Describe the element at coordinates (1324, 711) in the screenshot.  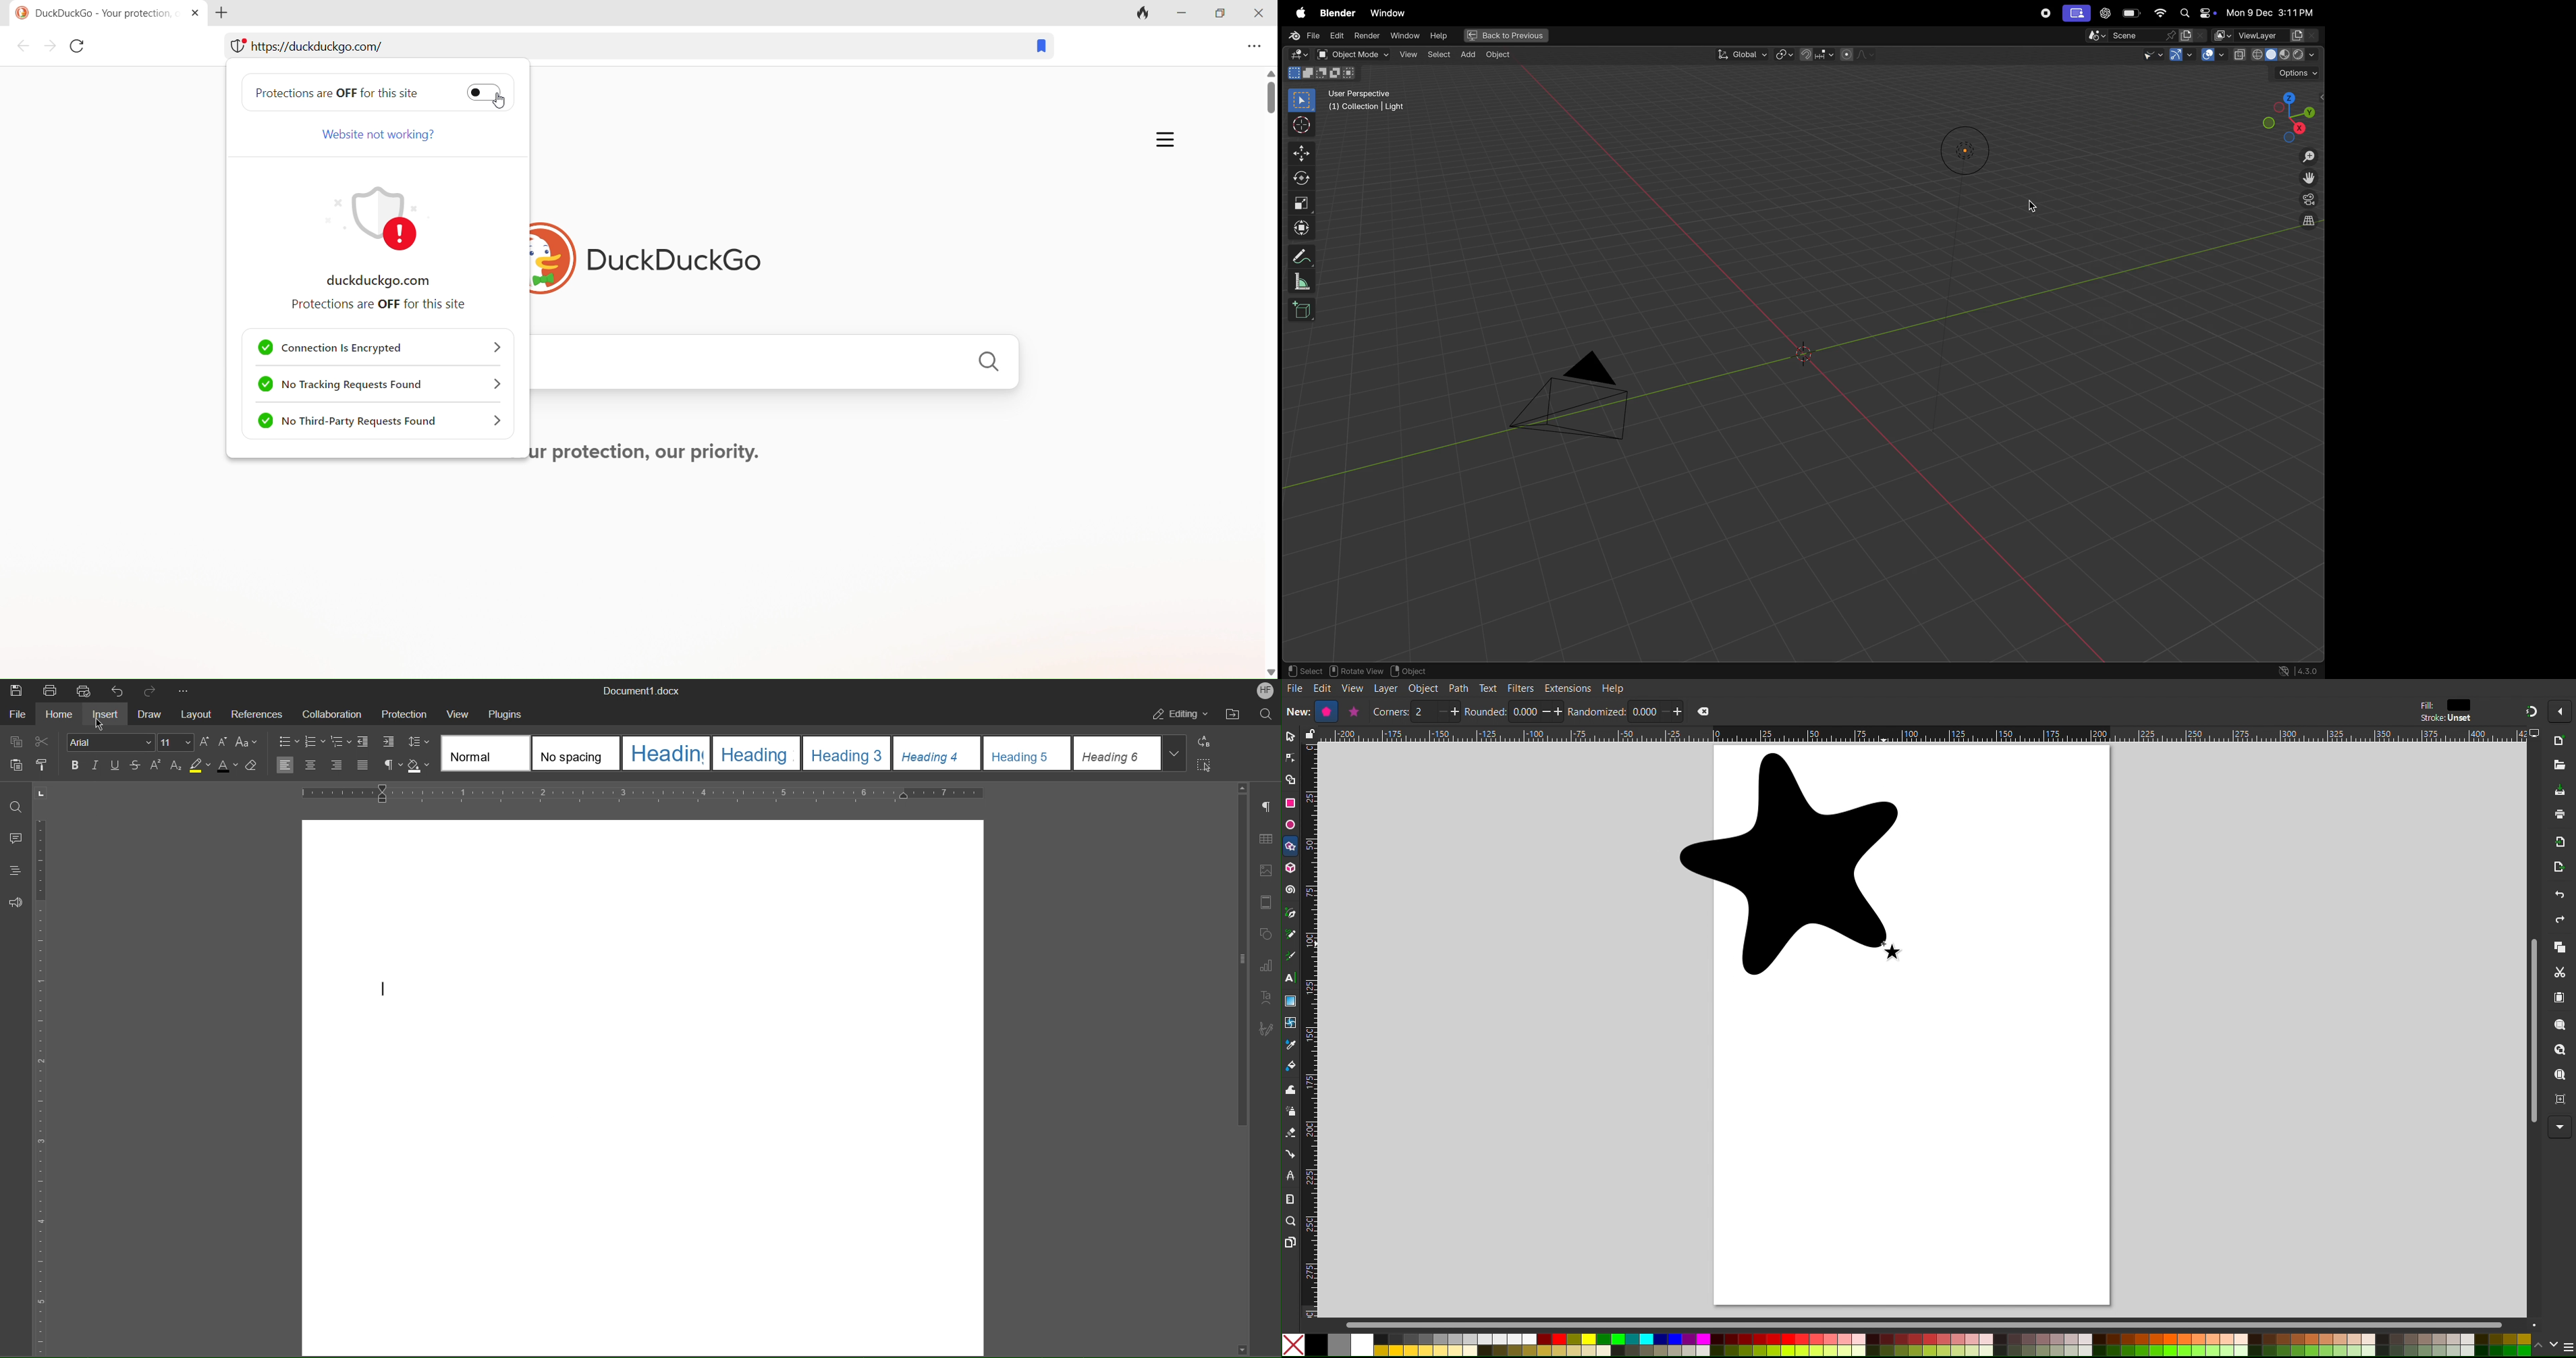
I see `star options` at that location.